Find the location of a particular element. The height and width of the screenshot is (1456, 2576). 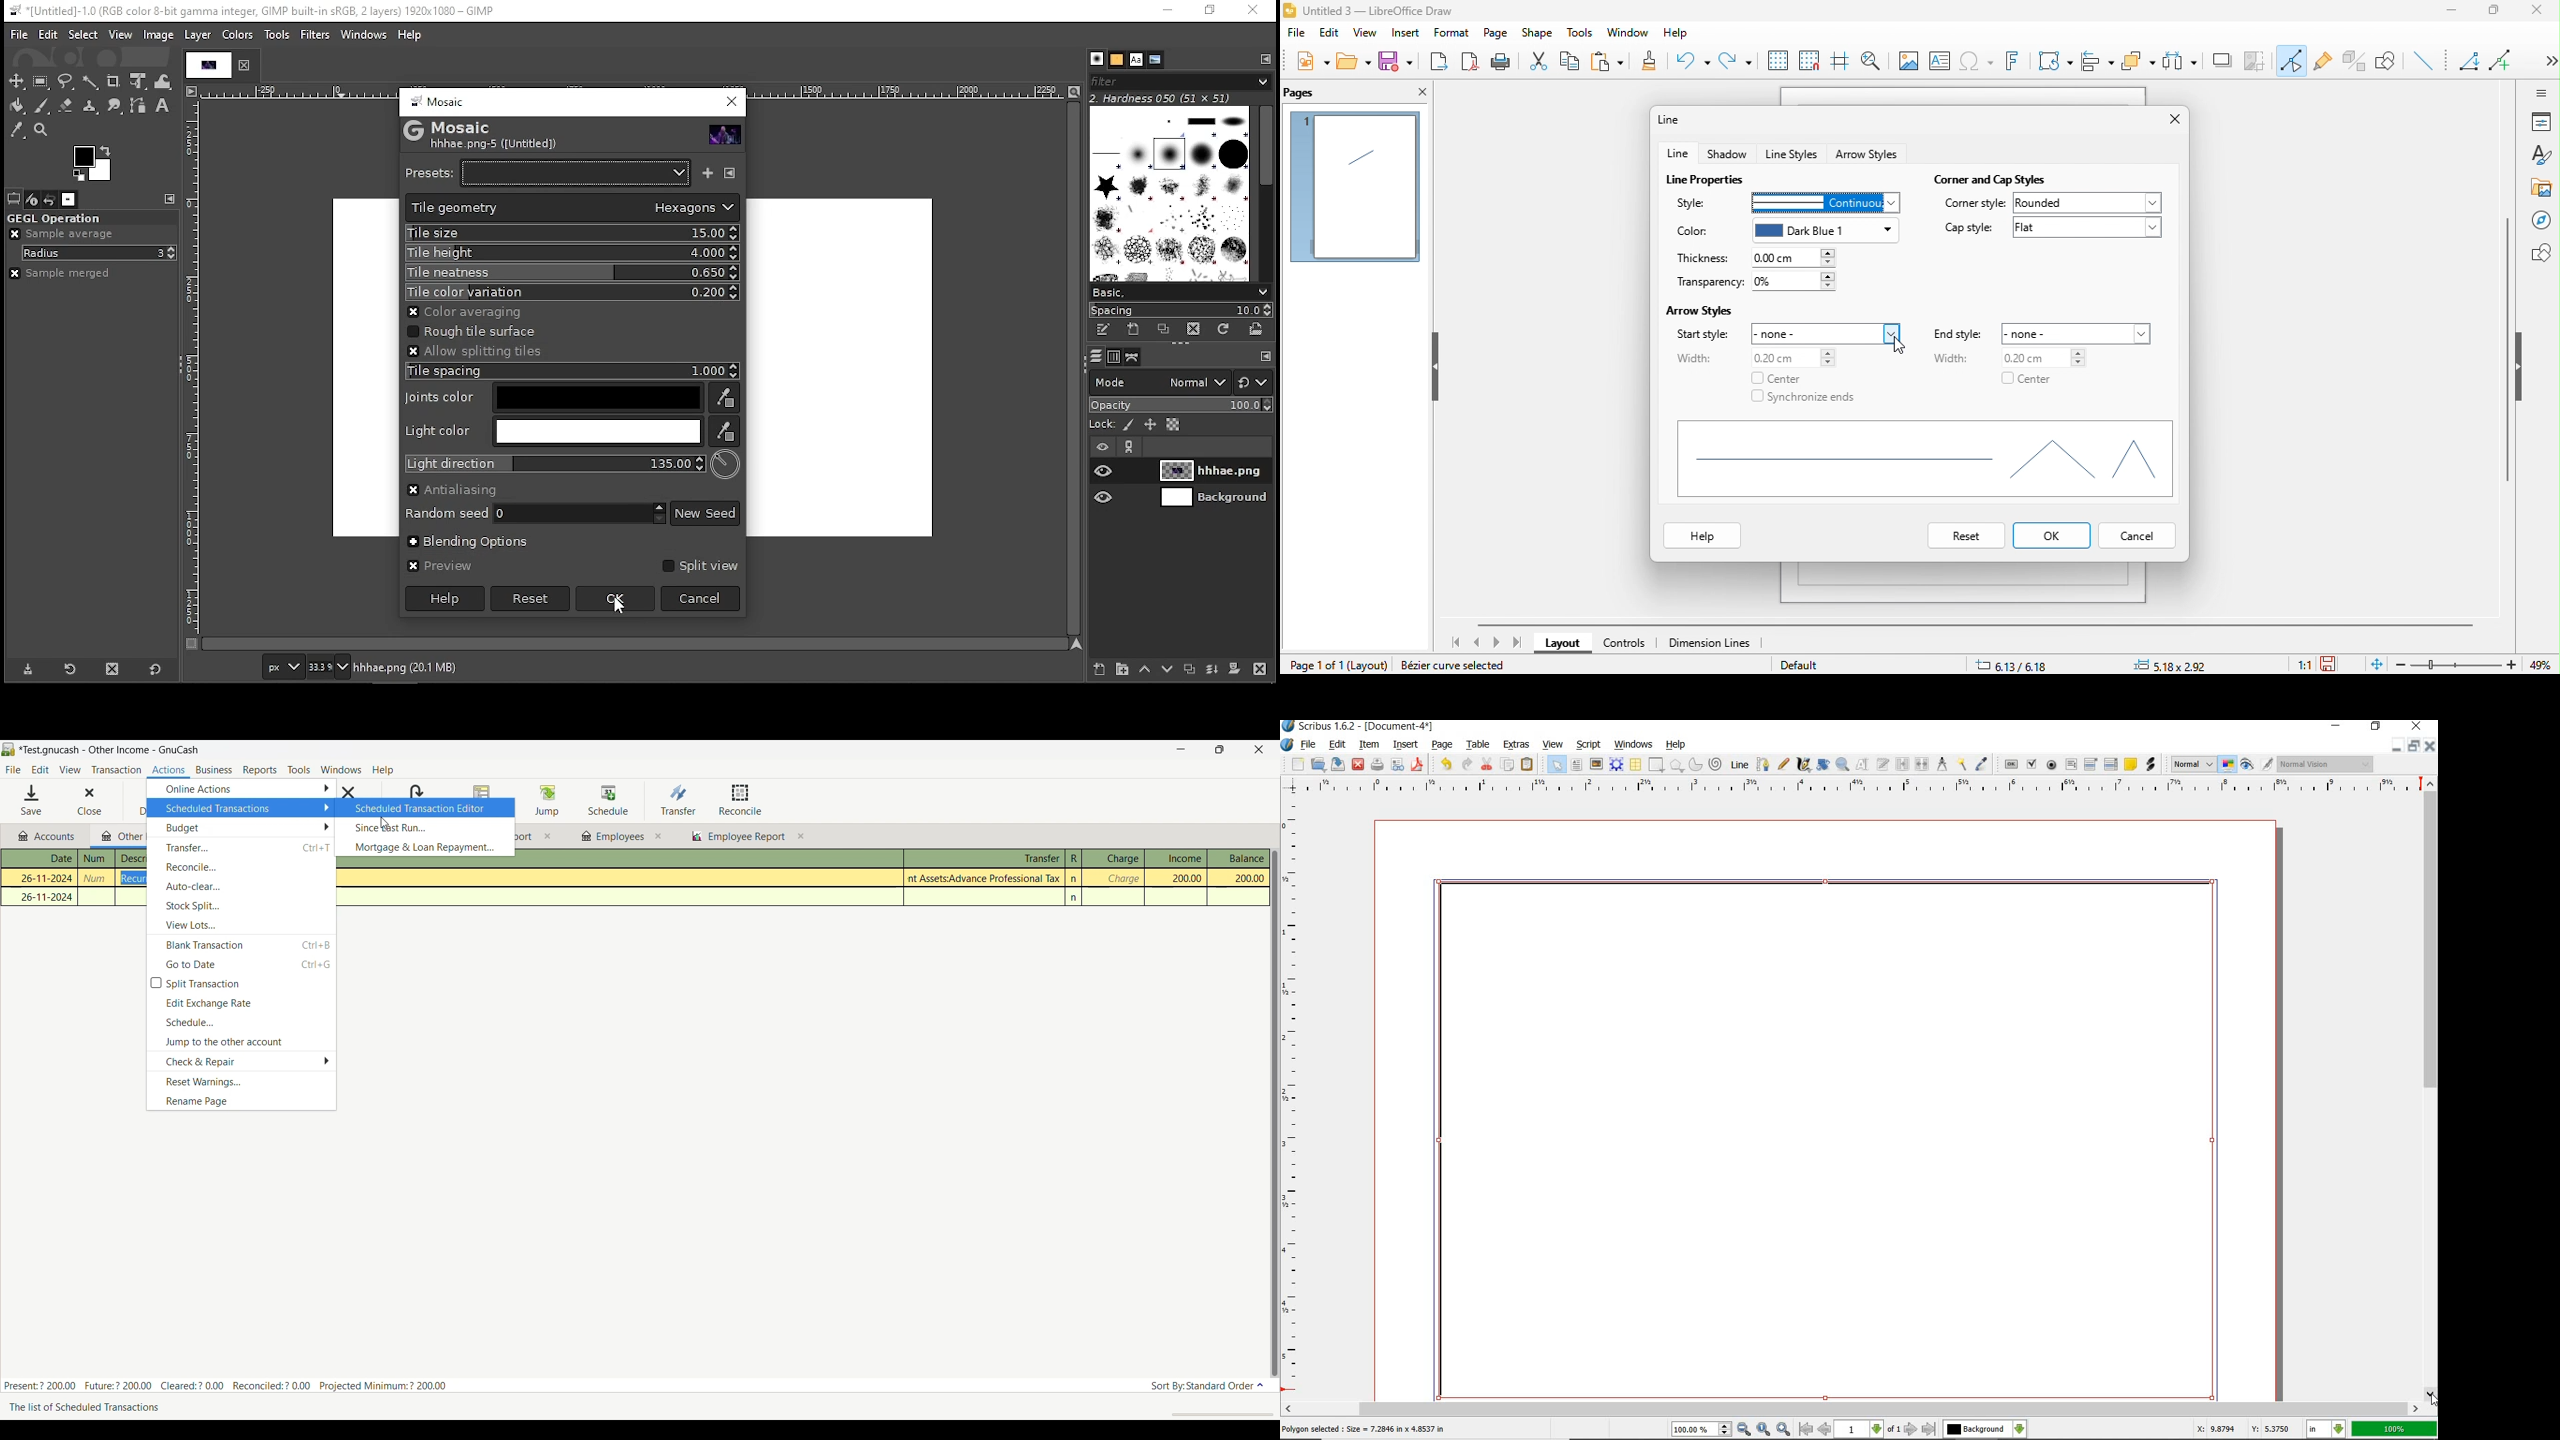

close window is located at coordinates (1254, 10).